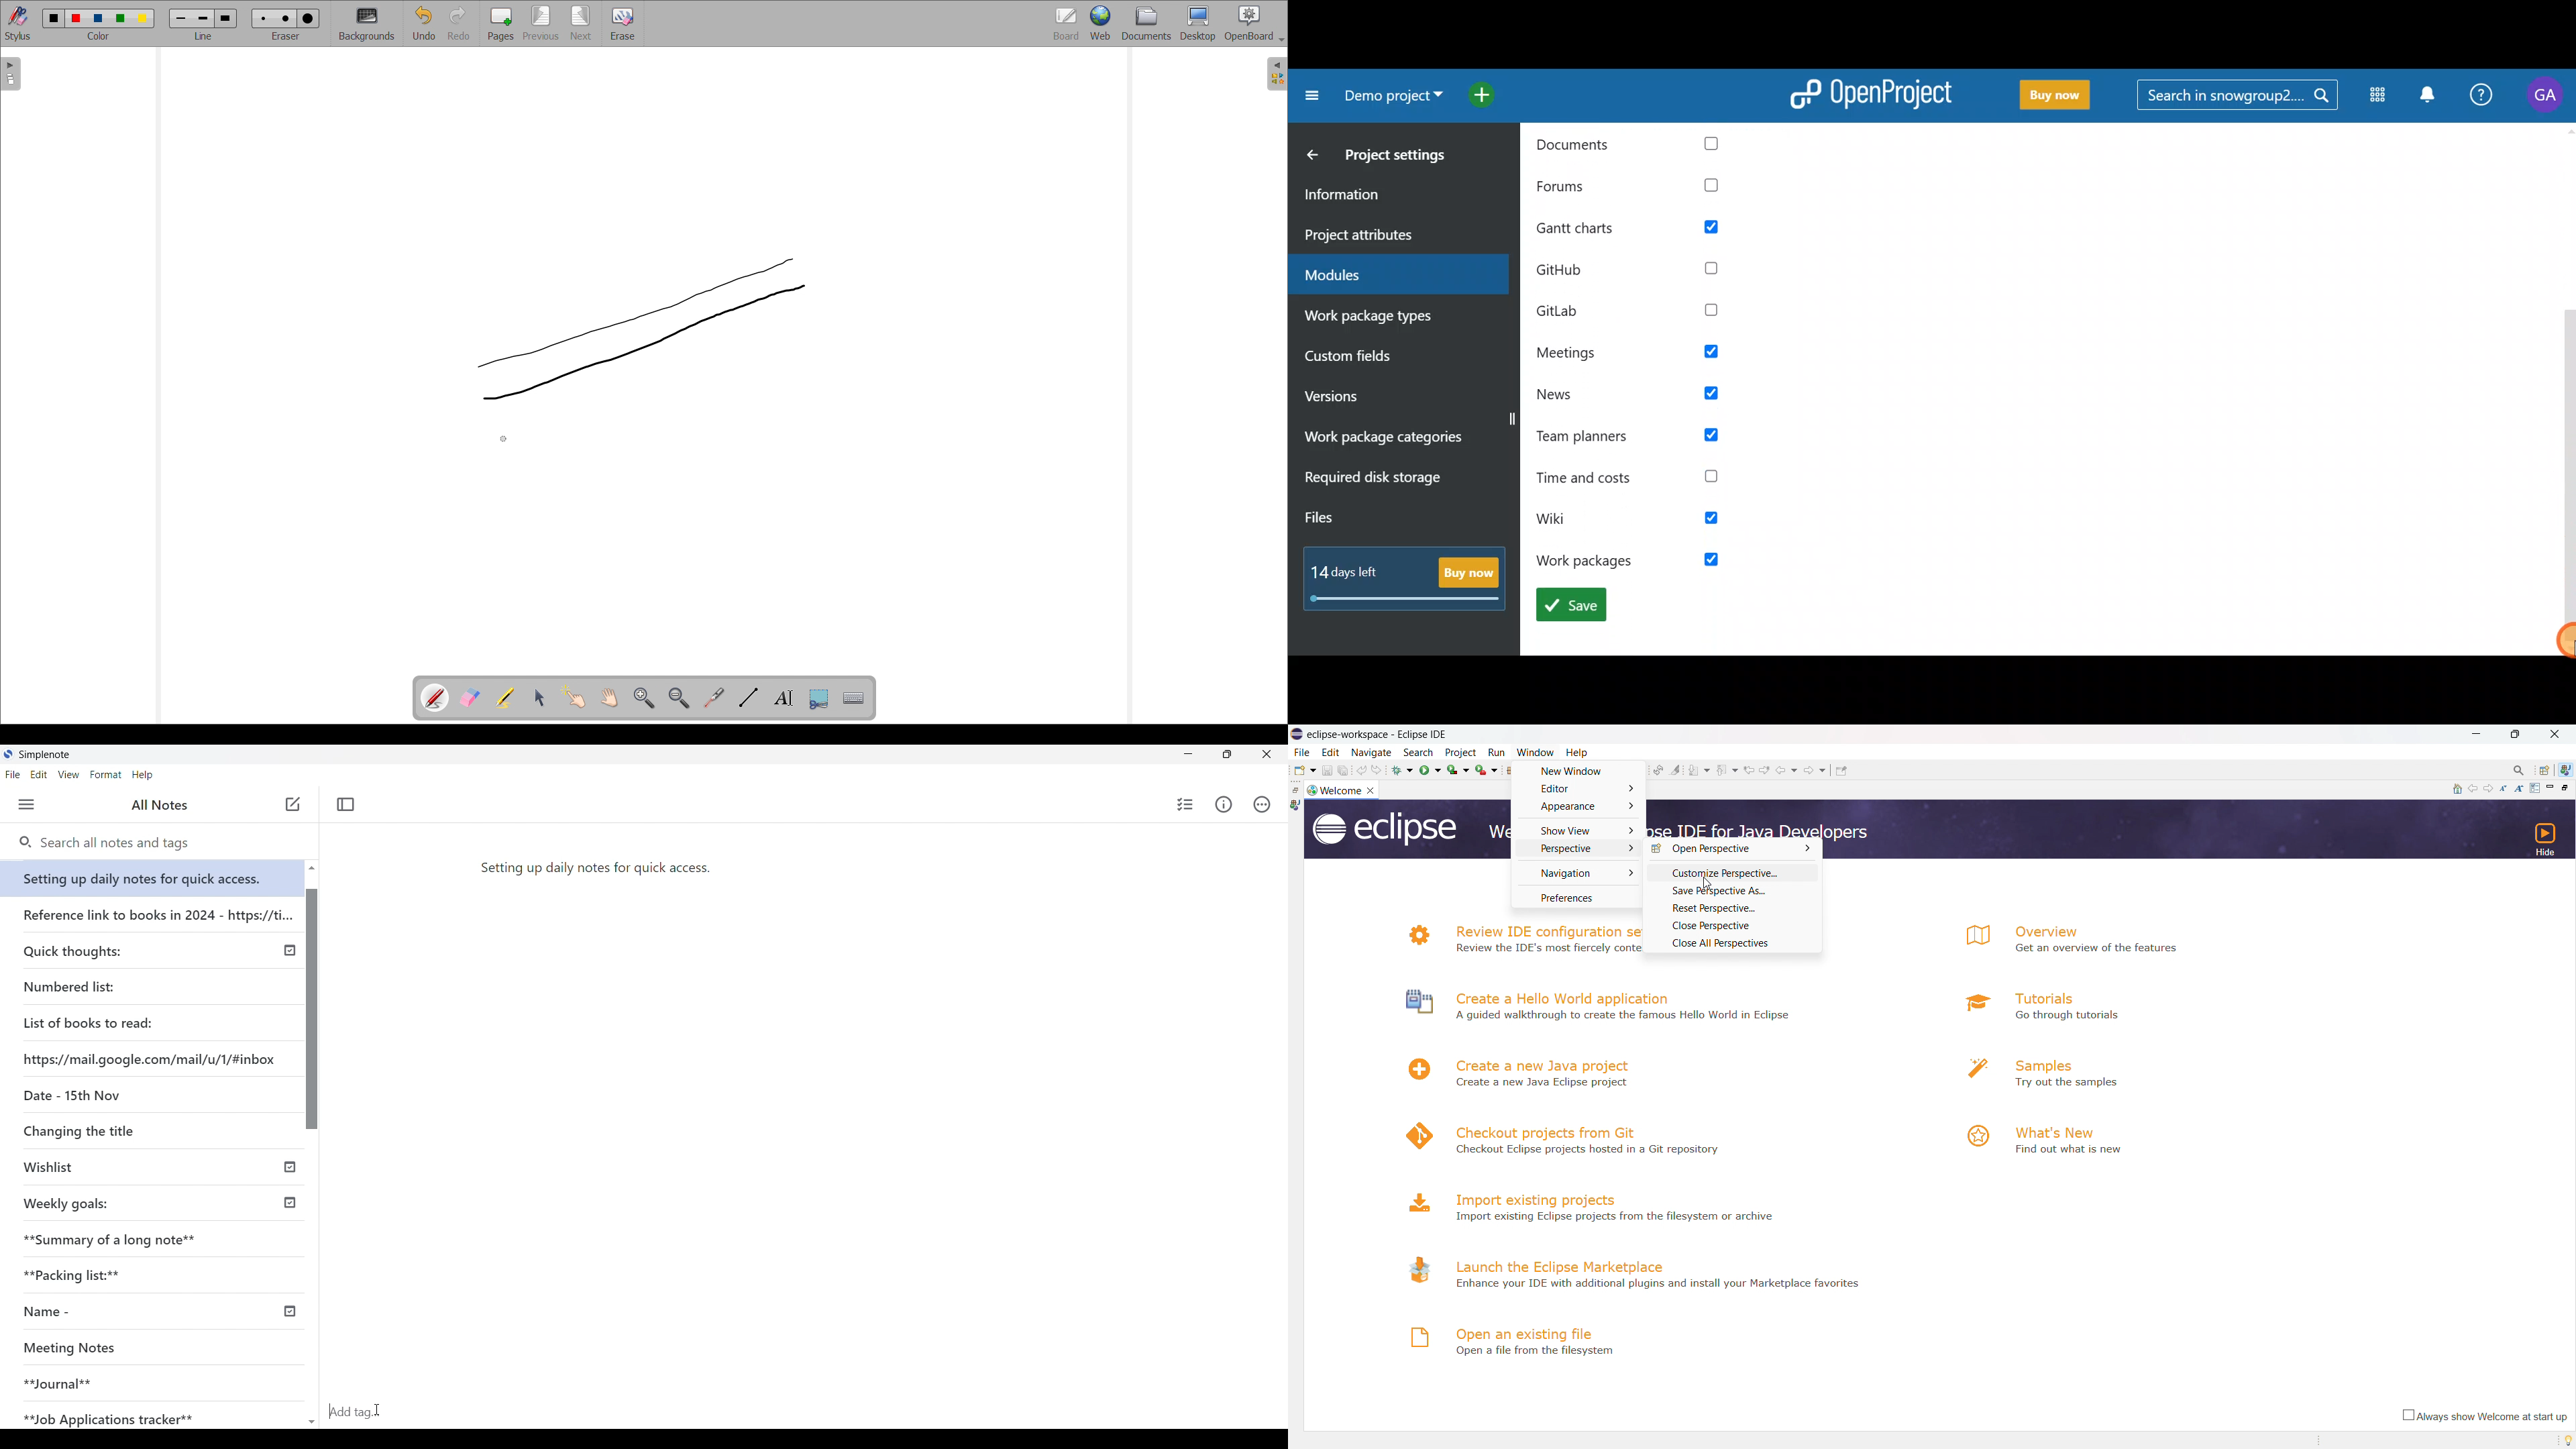  What do you see at coordinates (1372, 753) in the screenshot?
I see `navigate` at bounding box center [1372, 753].